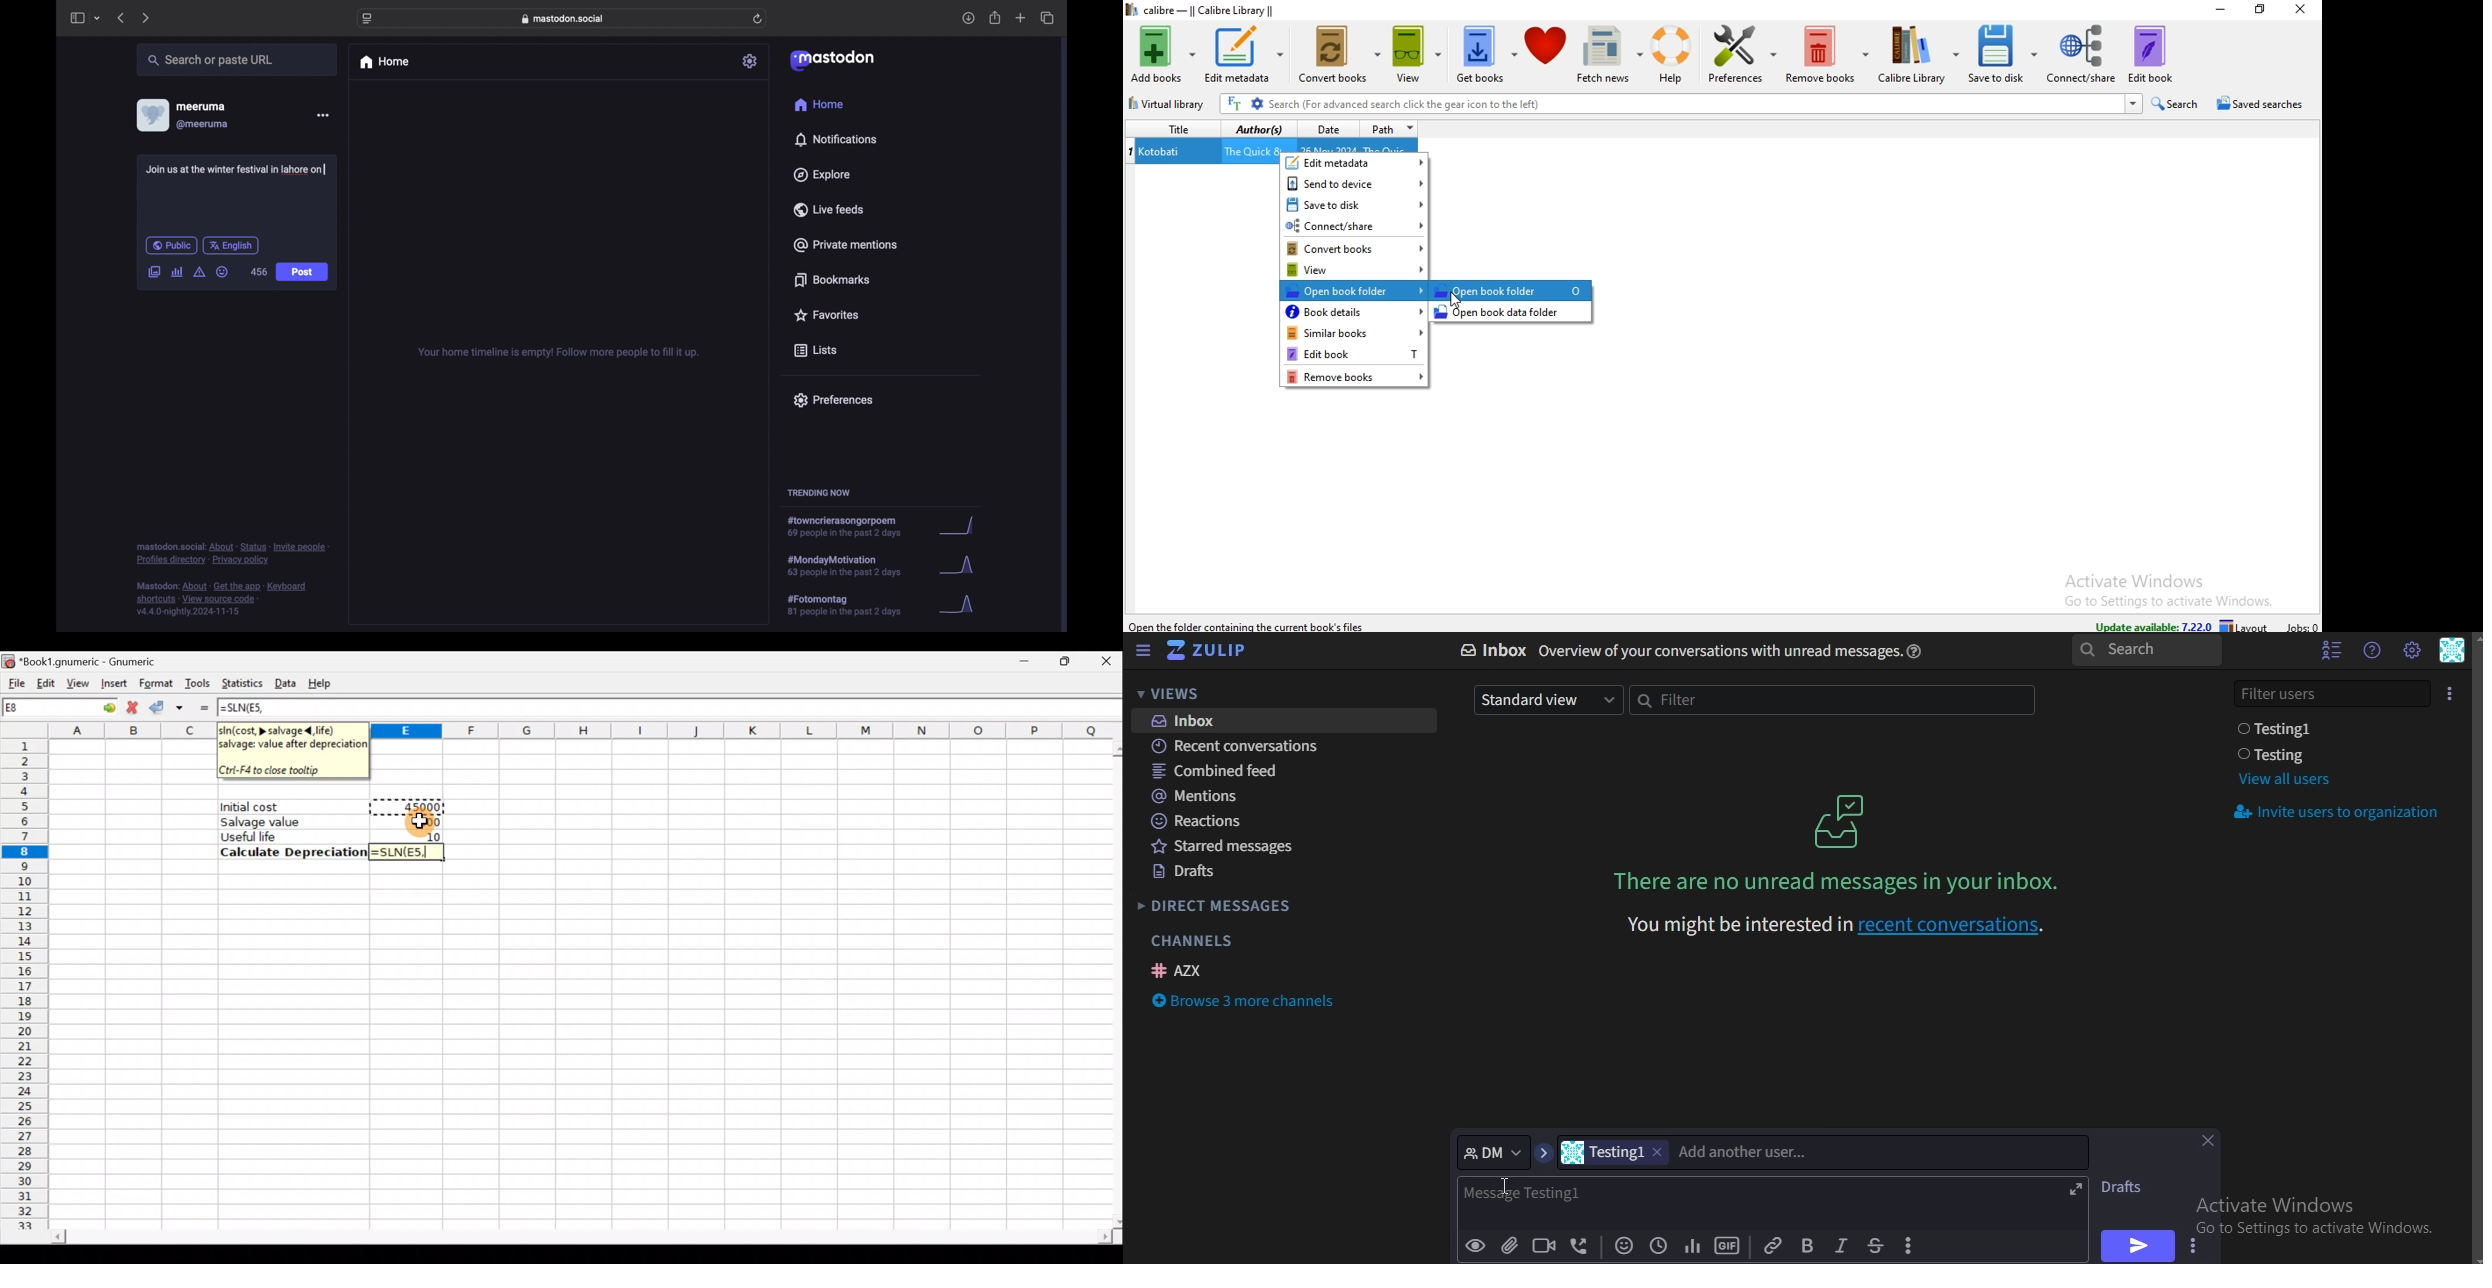 This screenshot has height=1288, width=2492. Describe the element at coordinates (1391, 128) in the screenshot. I see `path` at that location.